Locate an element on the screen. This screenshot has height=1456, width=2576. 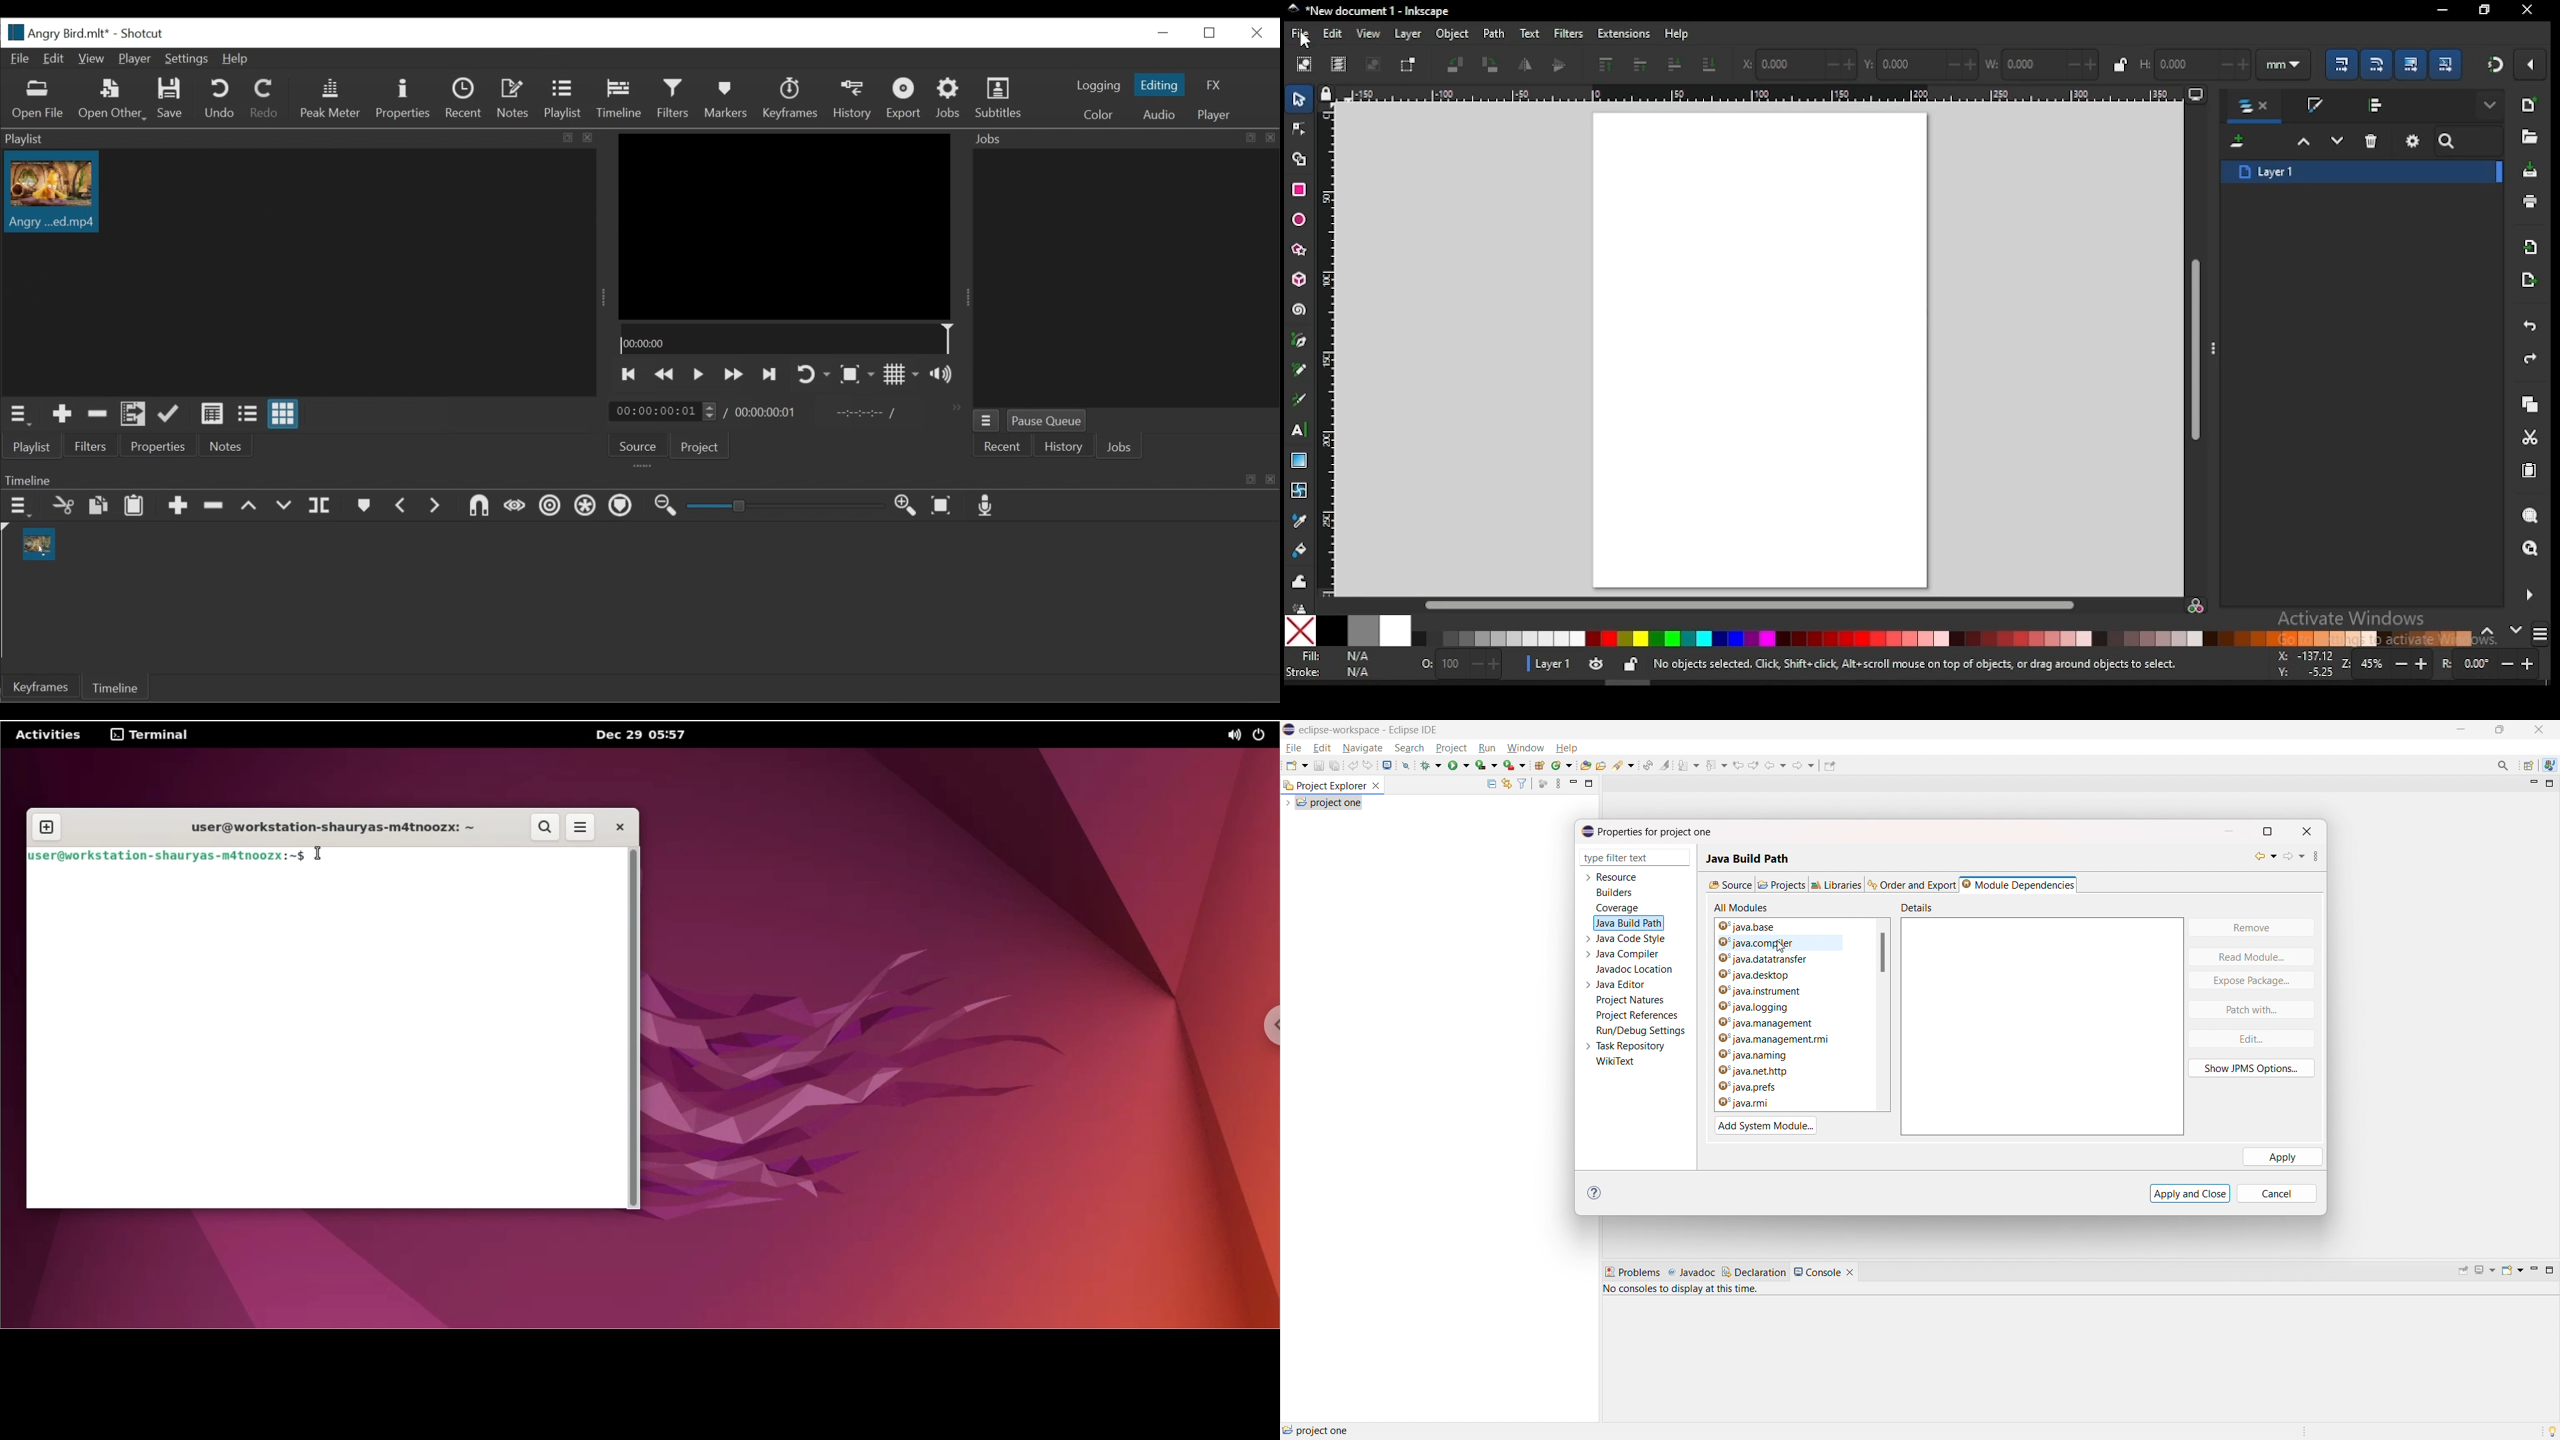
maximize is located at coordinates (2549, 1270).